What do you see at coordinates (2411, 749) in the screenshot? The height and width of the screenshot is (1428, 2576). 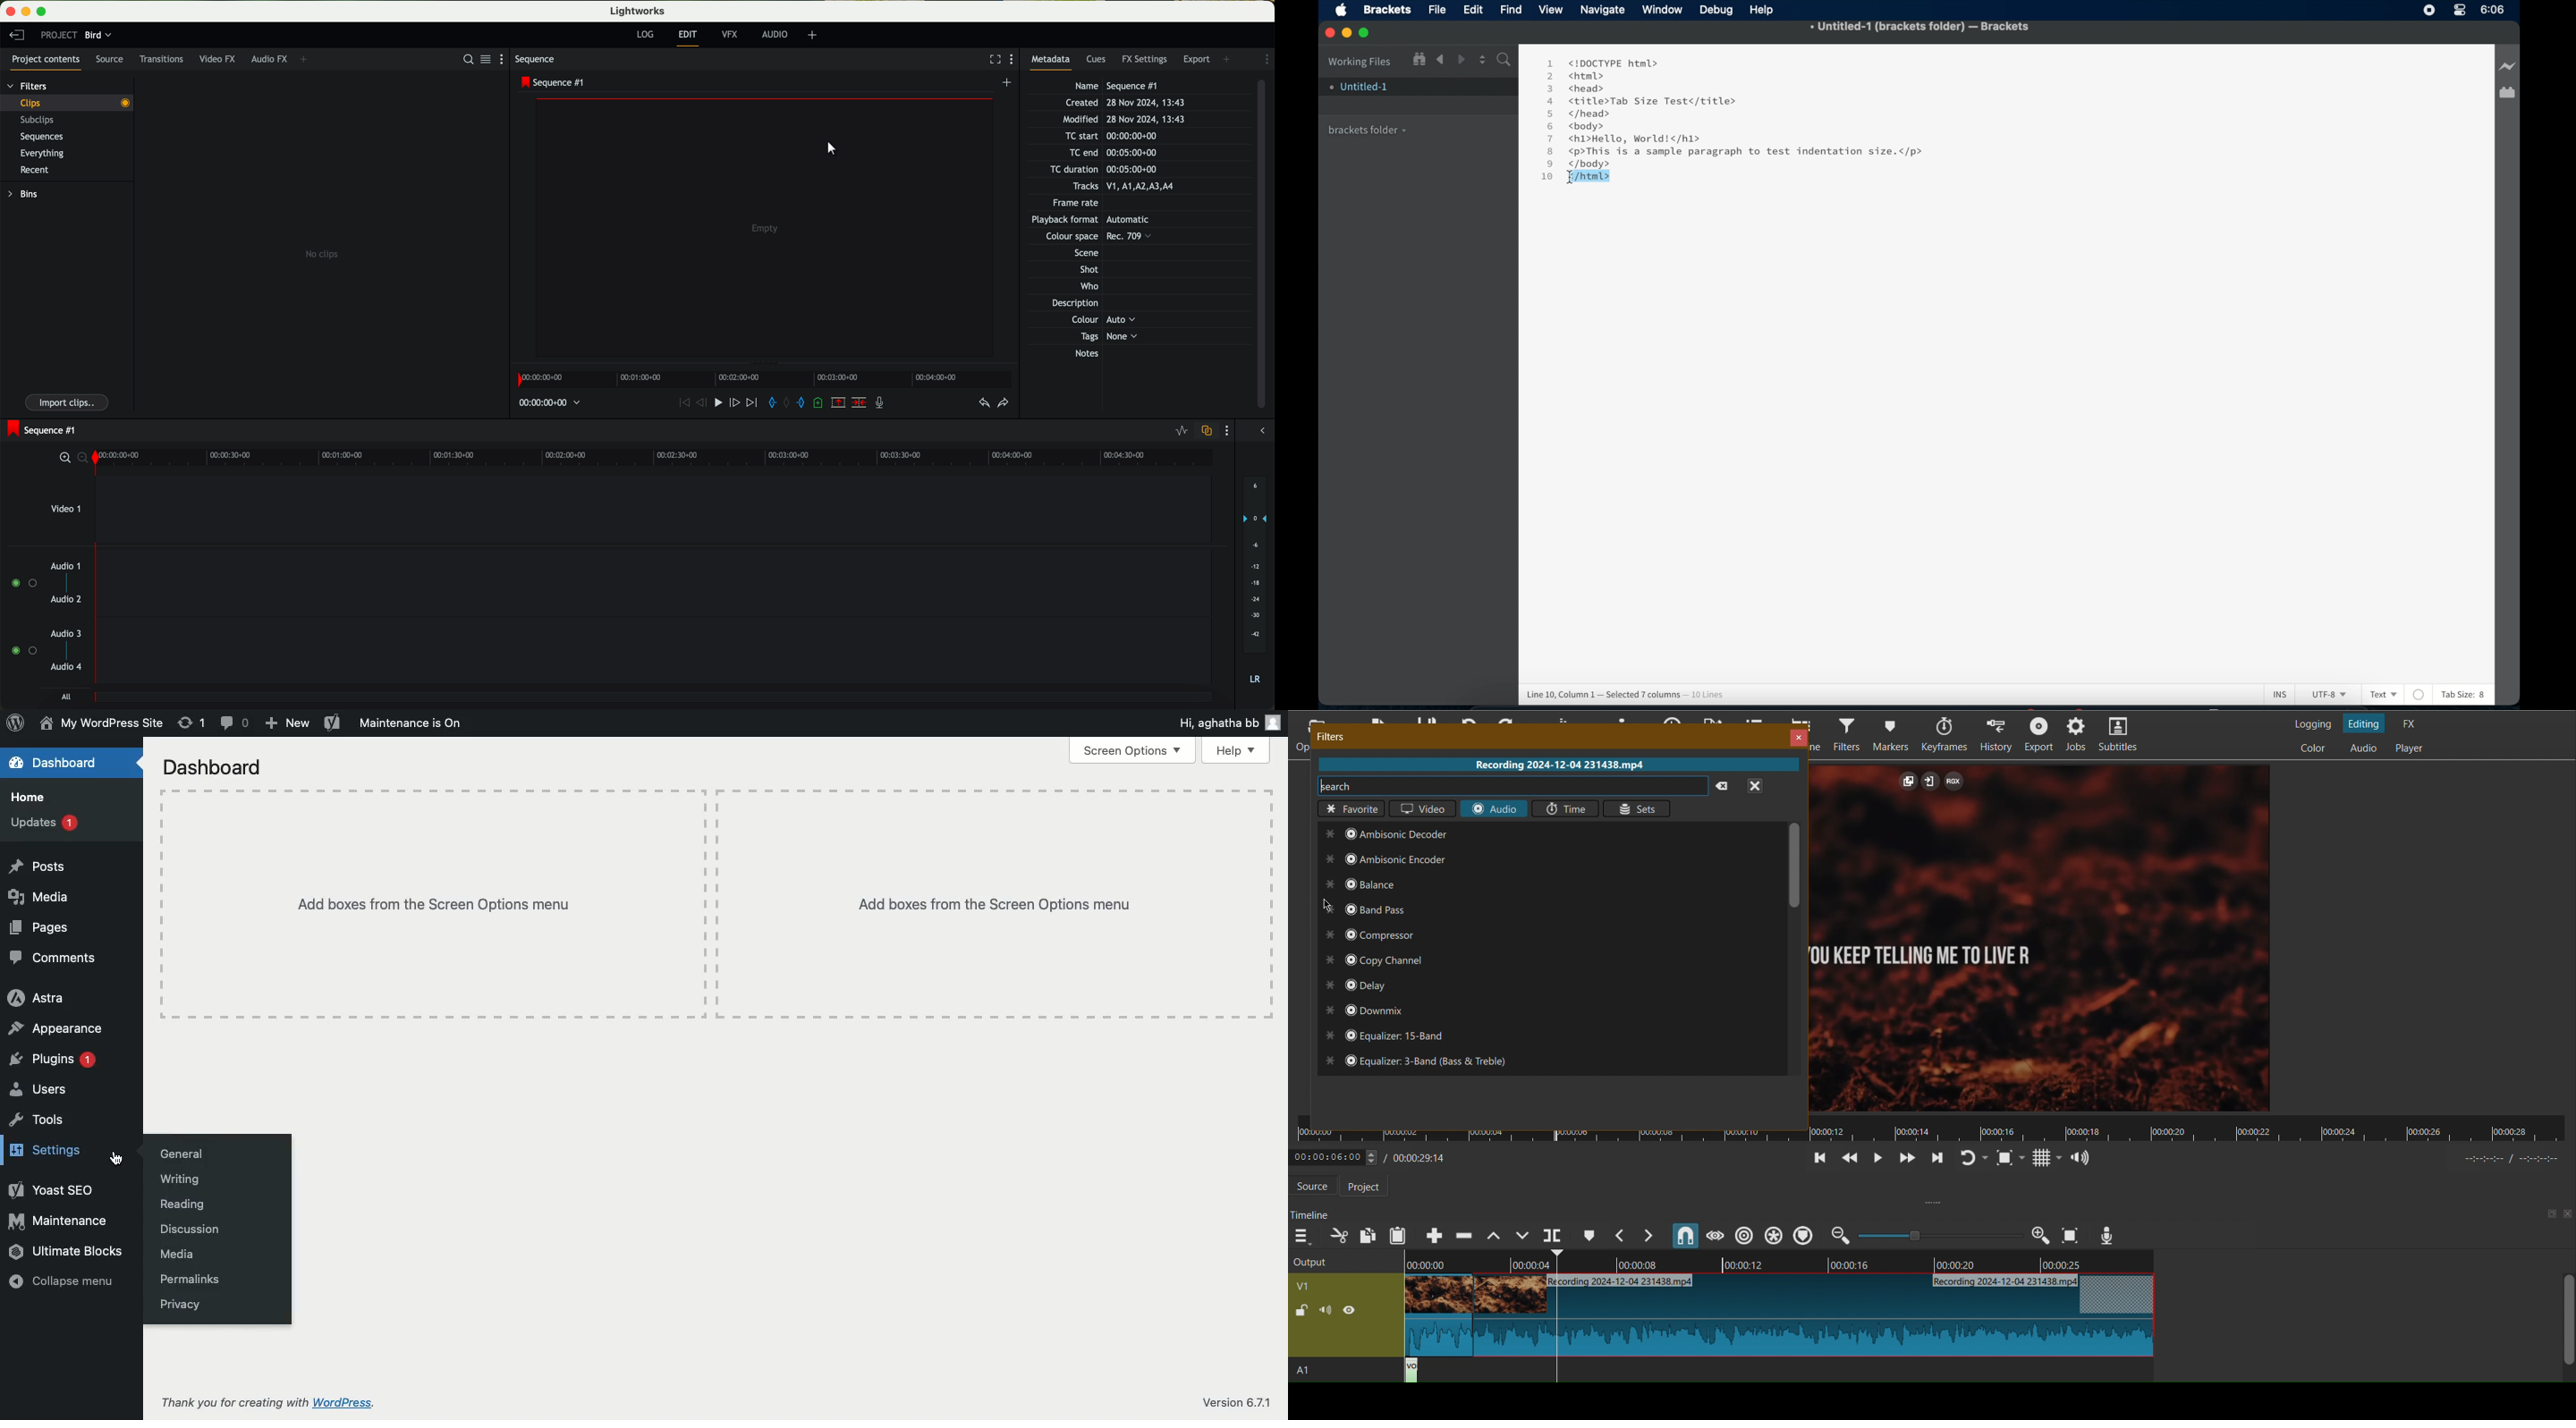 I see `Player` at bounding box center [2411, 749].